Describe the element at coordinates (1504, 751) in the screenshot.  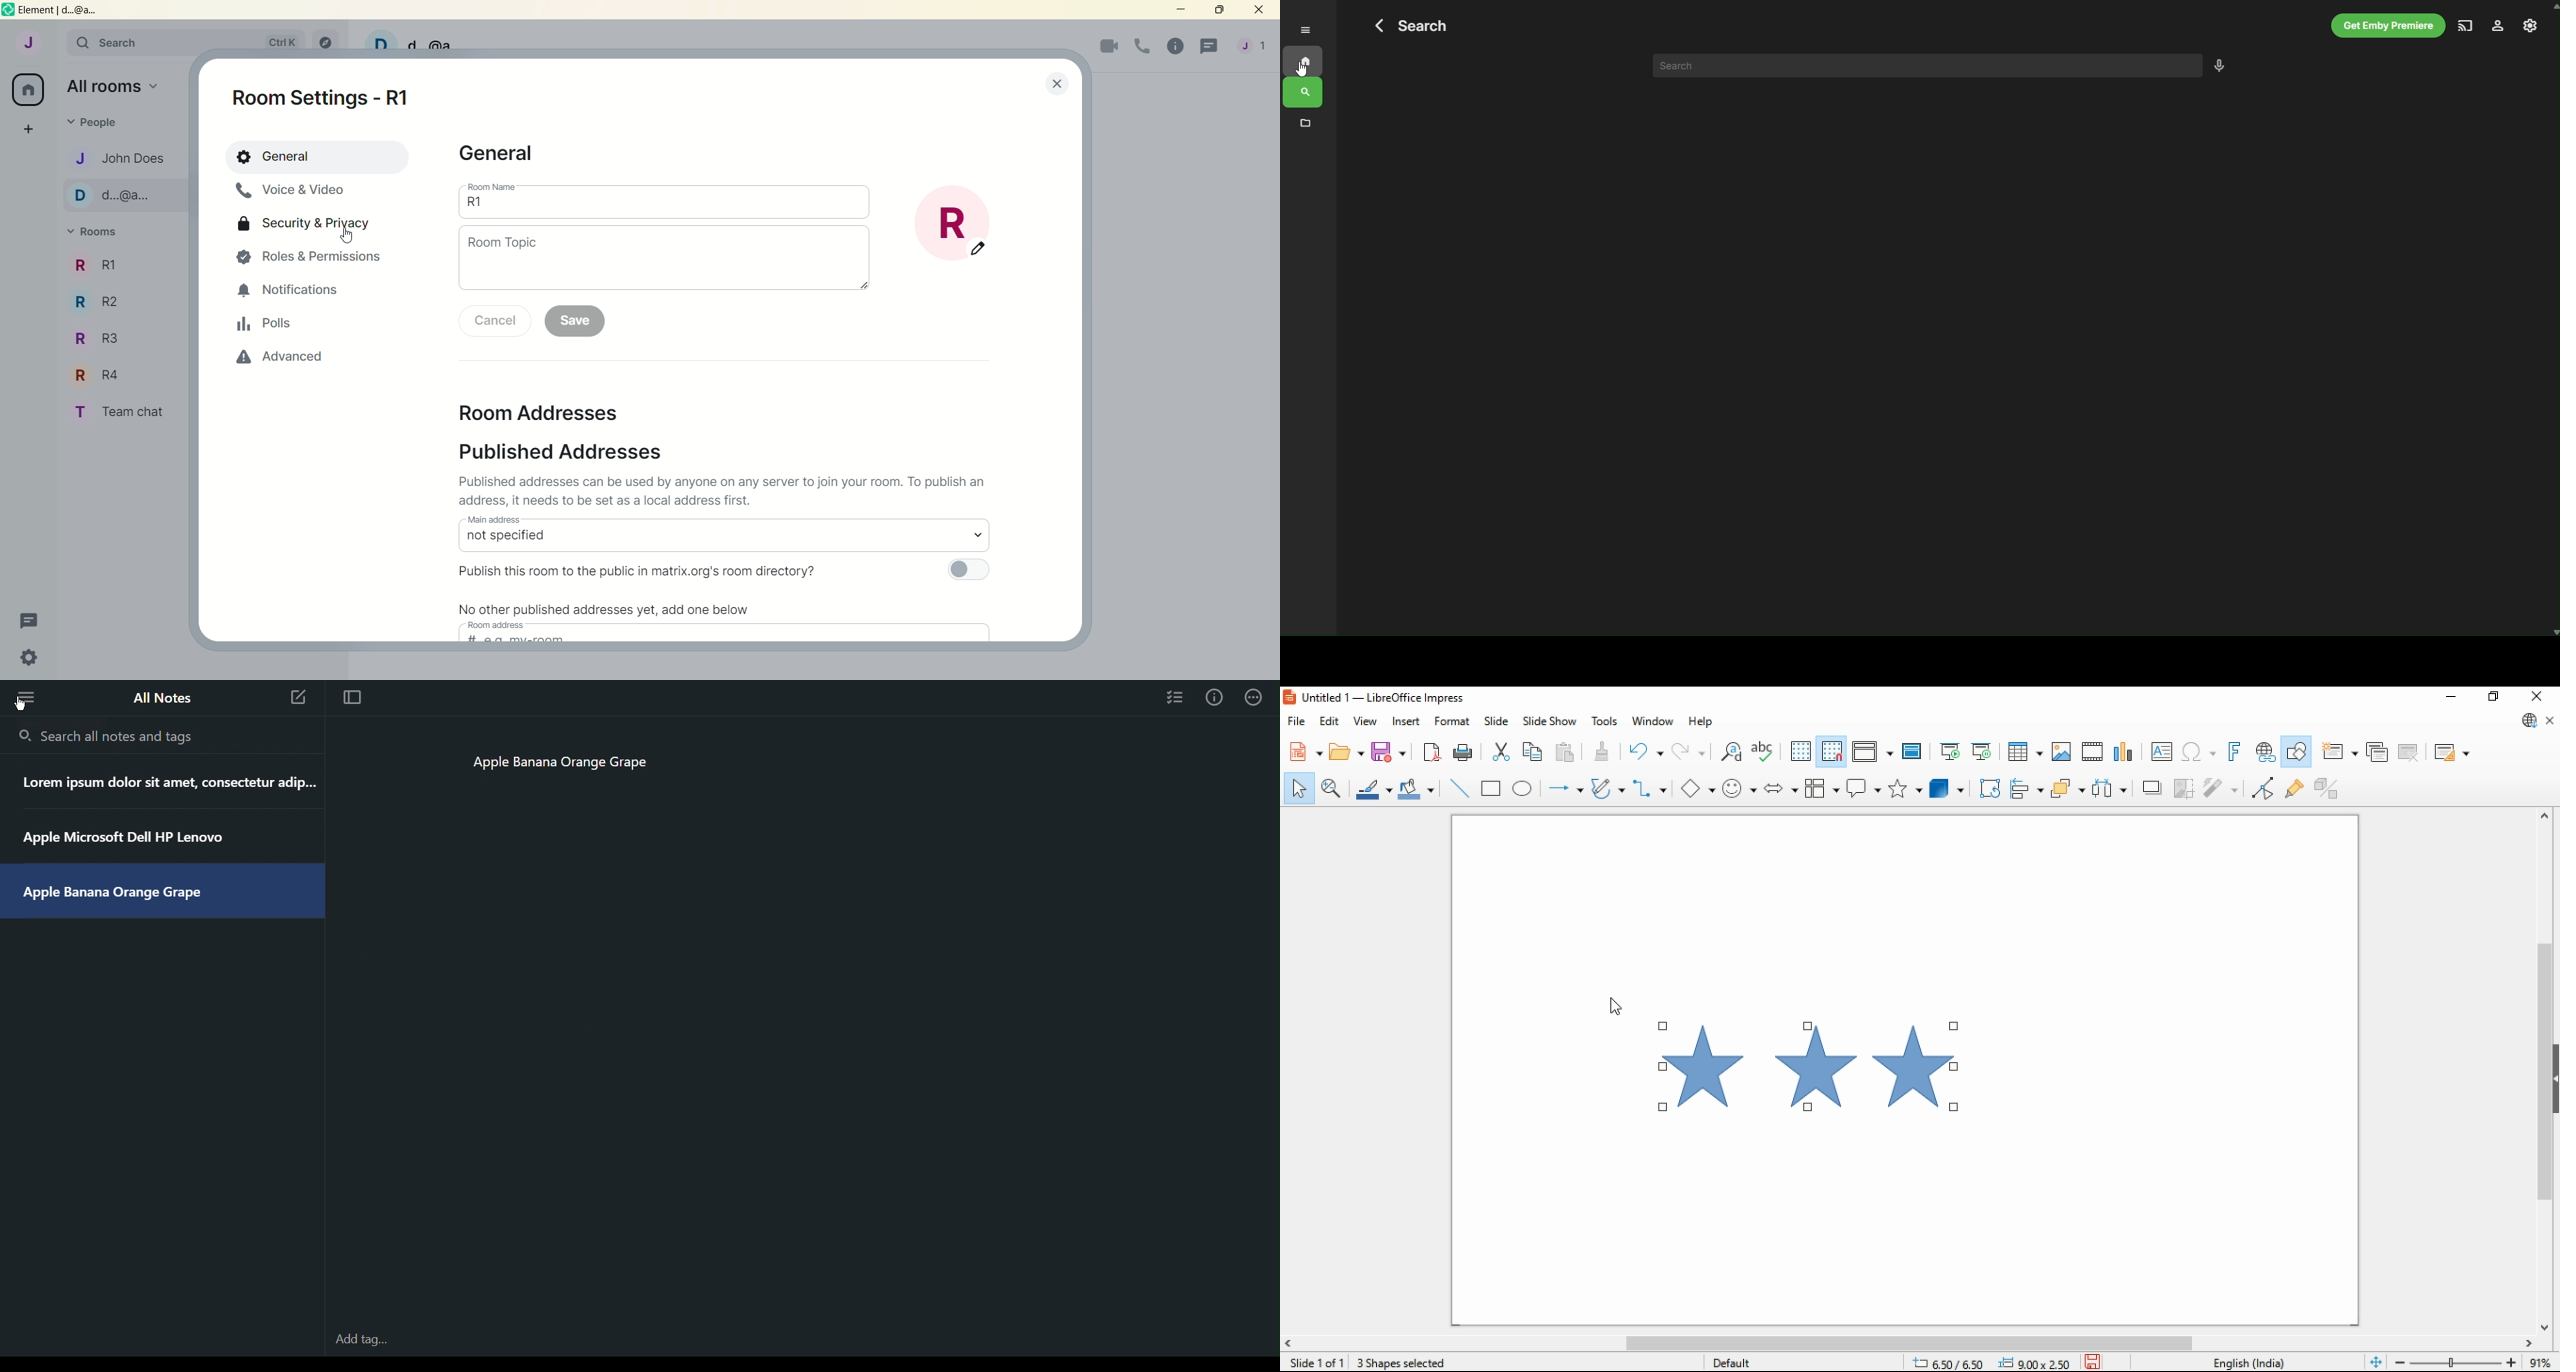
I see `cut` at that location.